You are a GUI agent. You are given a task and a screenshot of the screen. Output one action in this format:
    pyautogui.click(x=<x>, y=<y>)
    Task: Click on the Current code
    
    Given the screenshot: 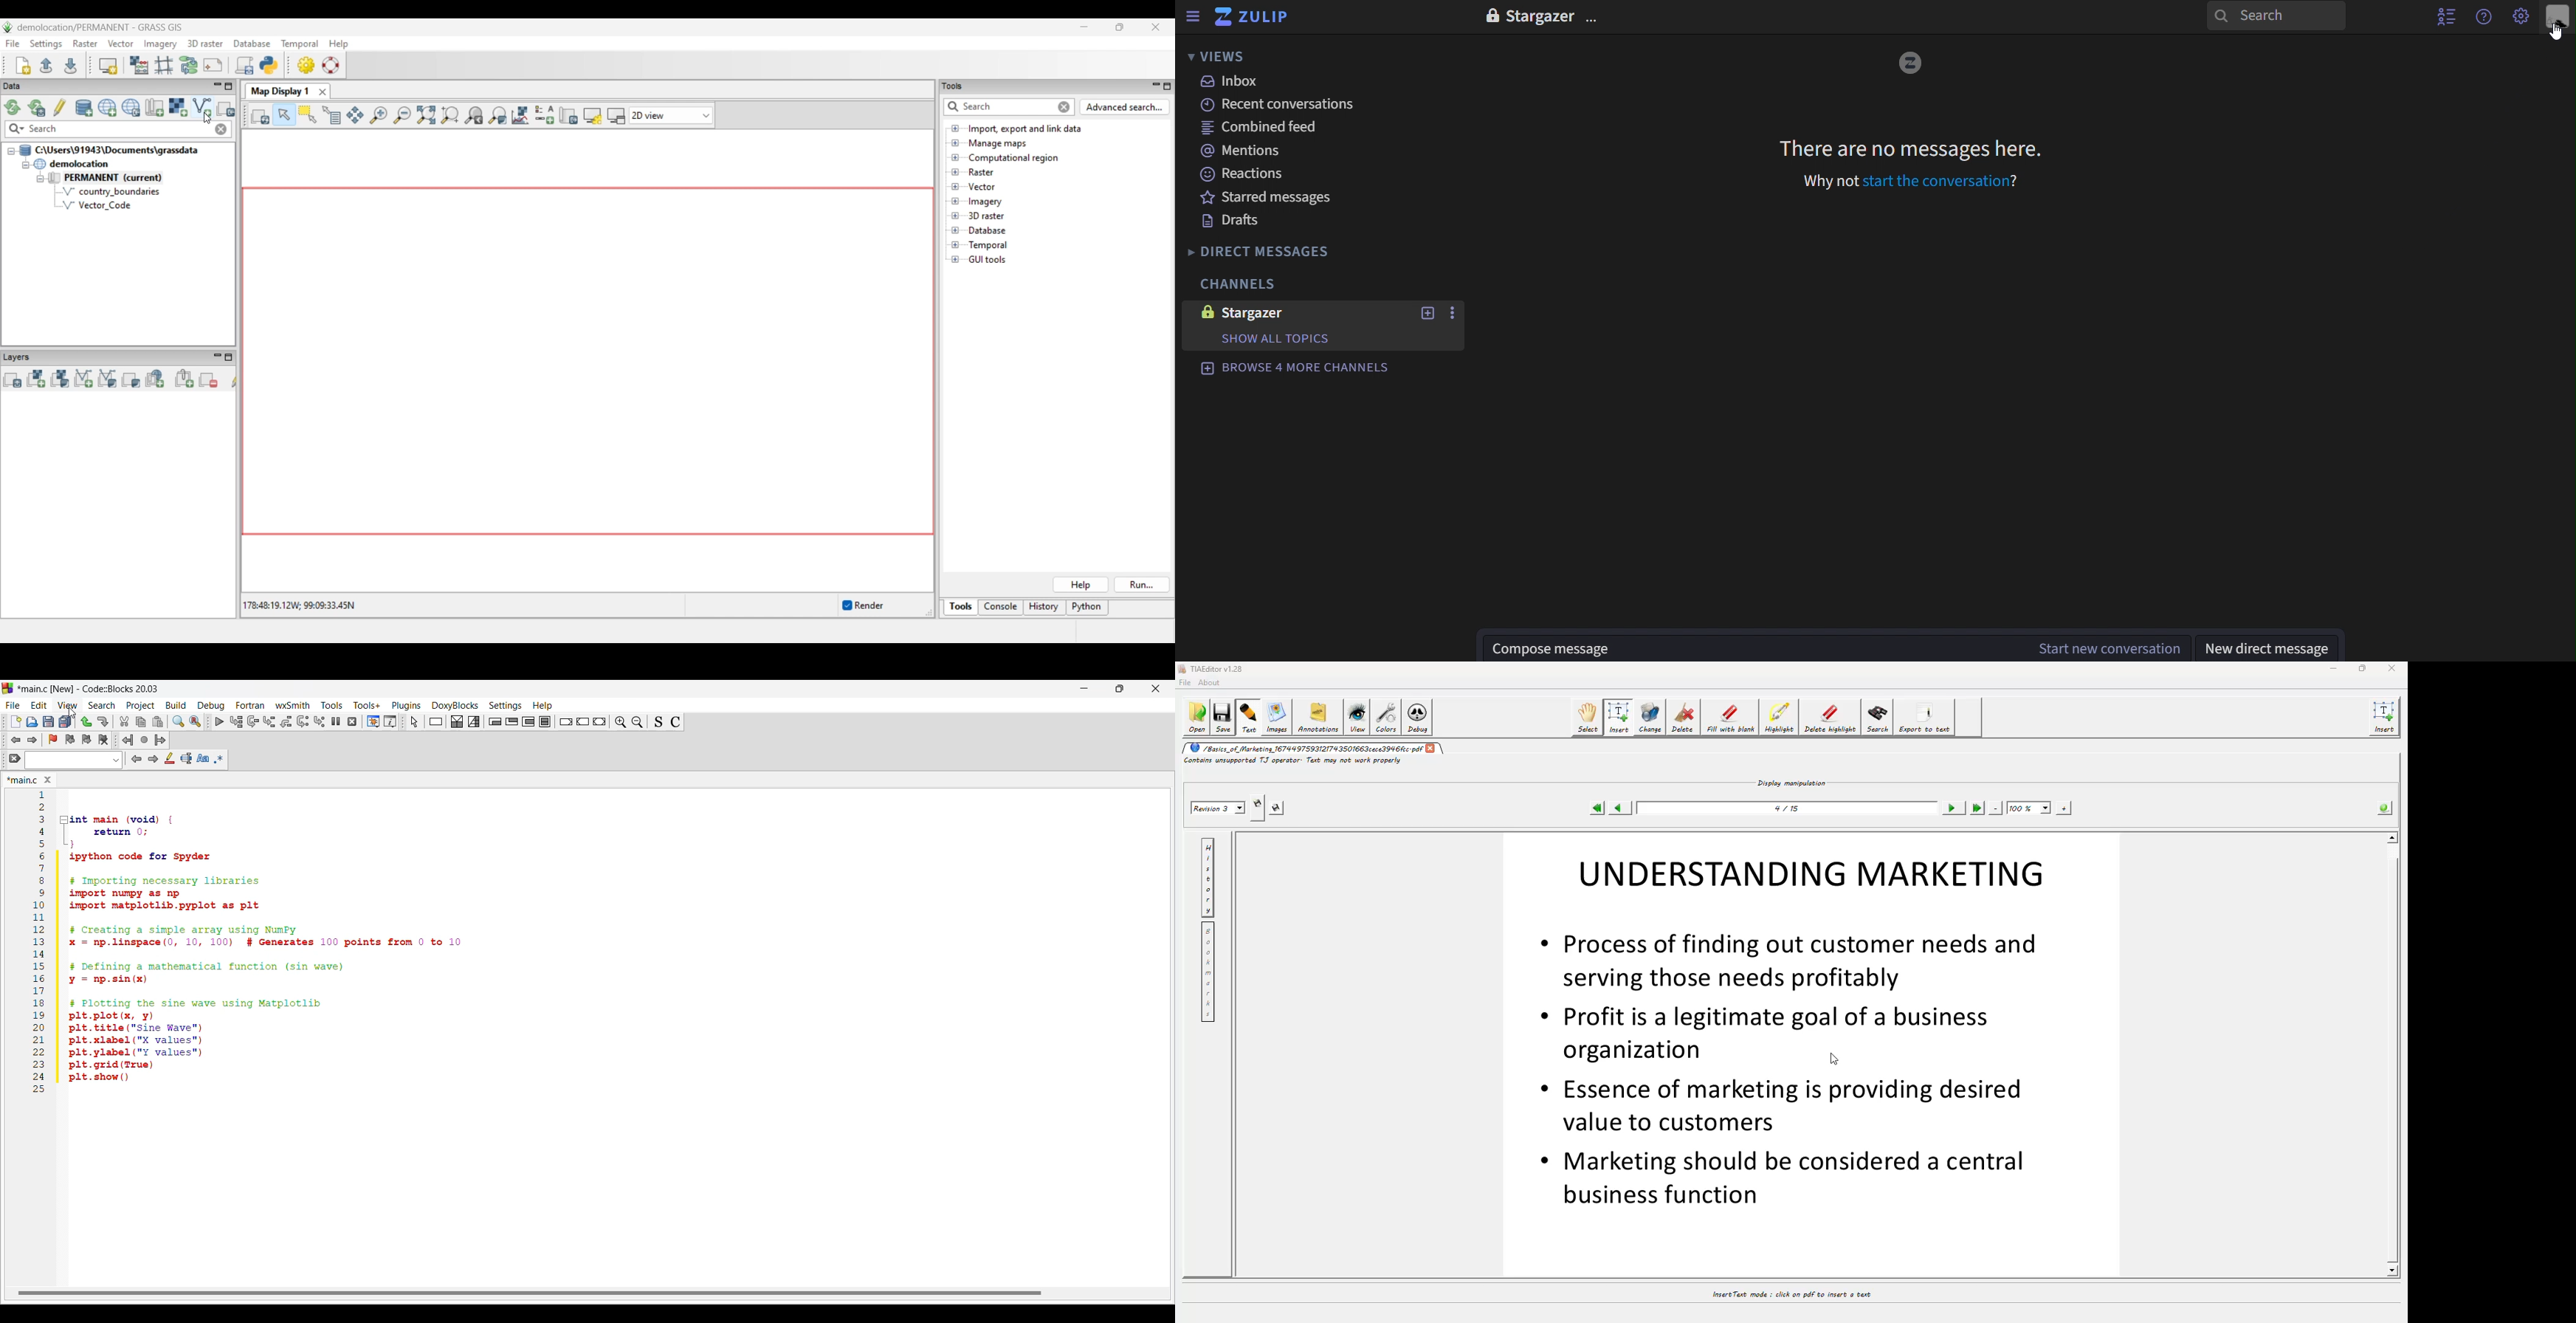 What is the action you would take?
    pyautogui.click(x=249, y=944)
    